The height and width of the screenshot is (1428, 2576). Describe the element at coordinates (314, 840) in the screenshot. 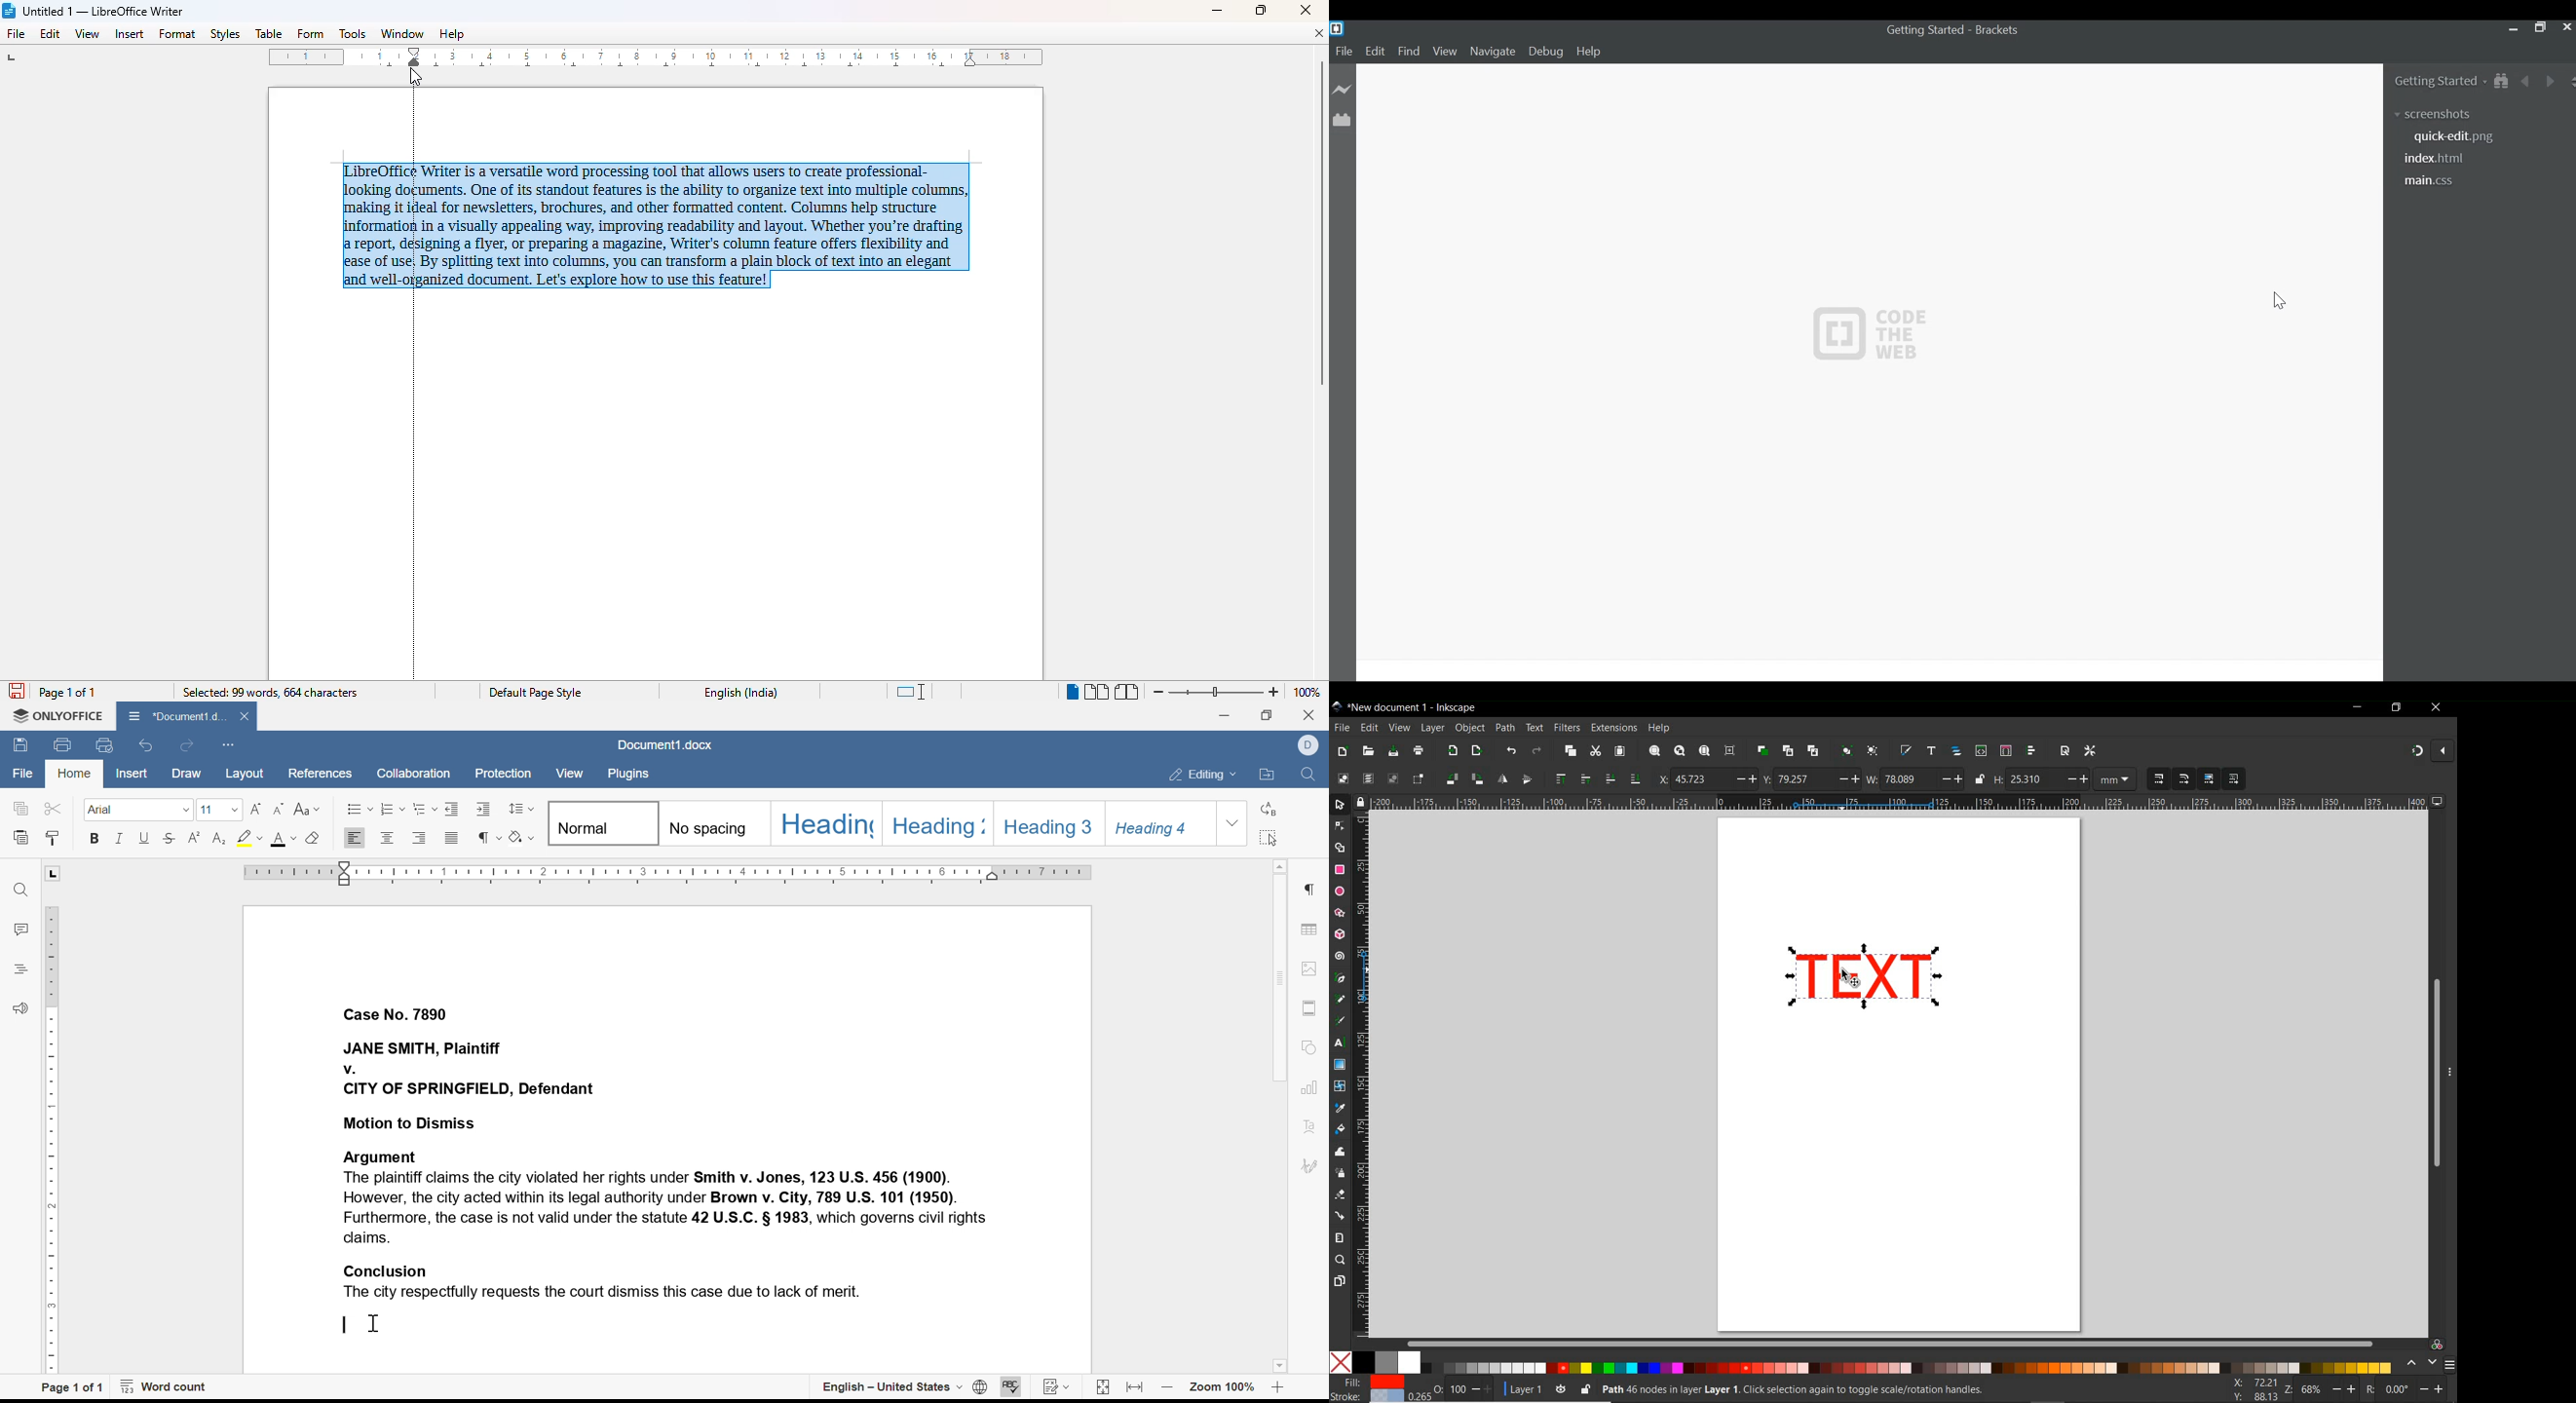

I see `clear style` at that location.